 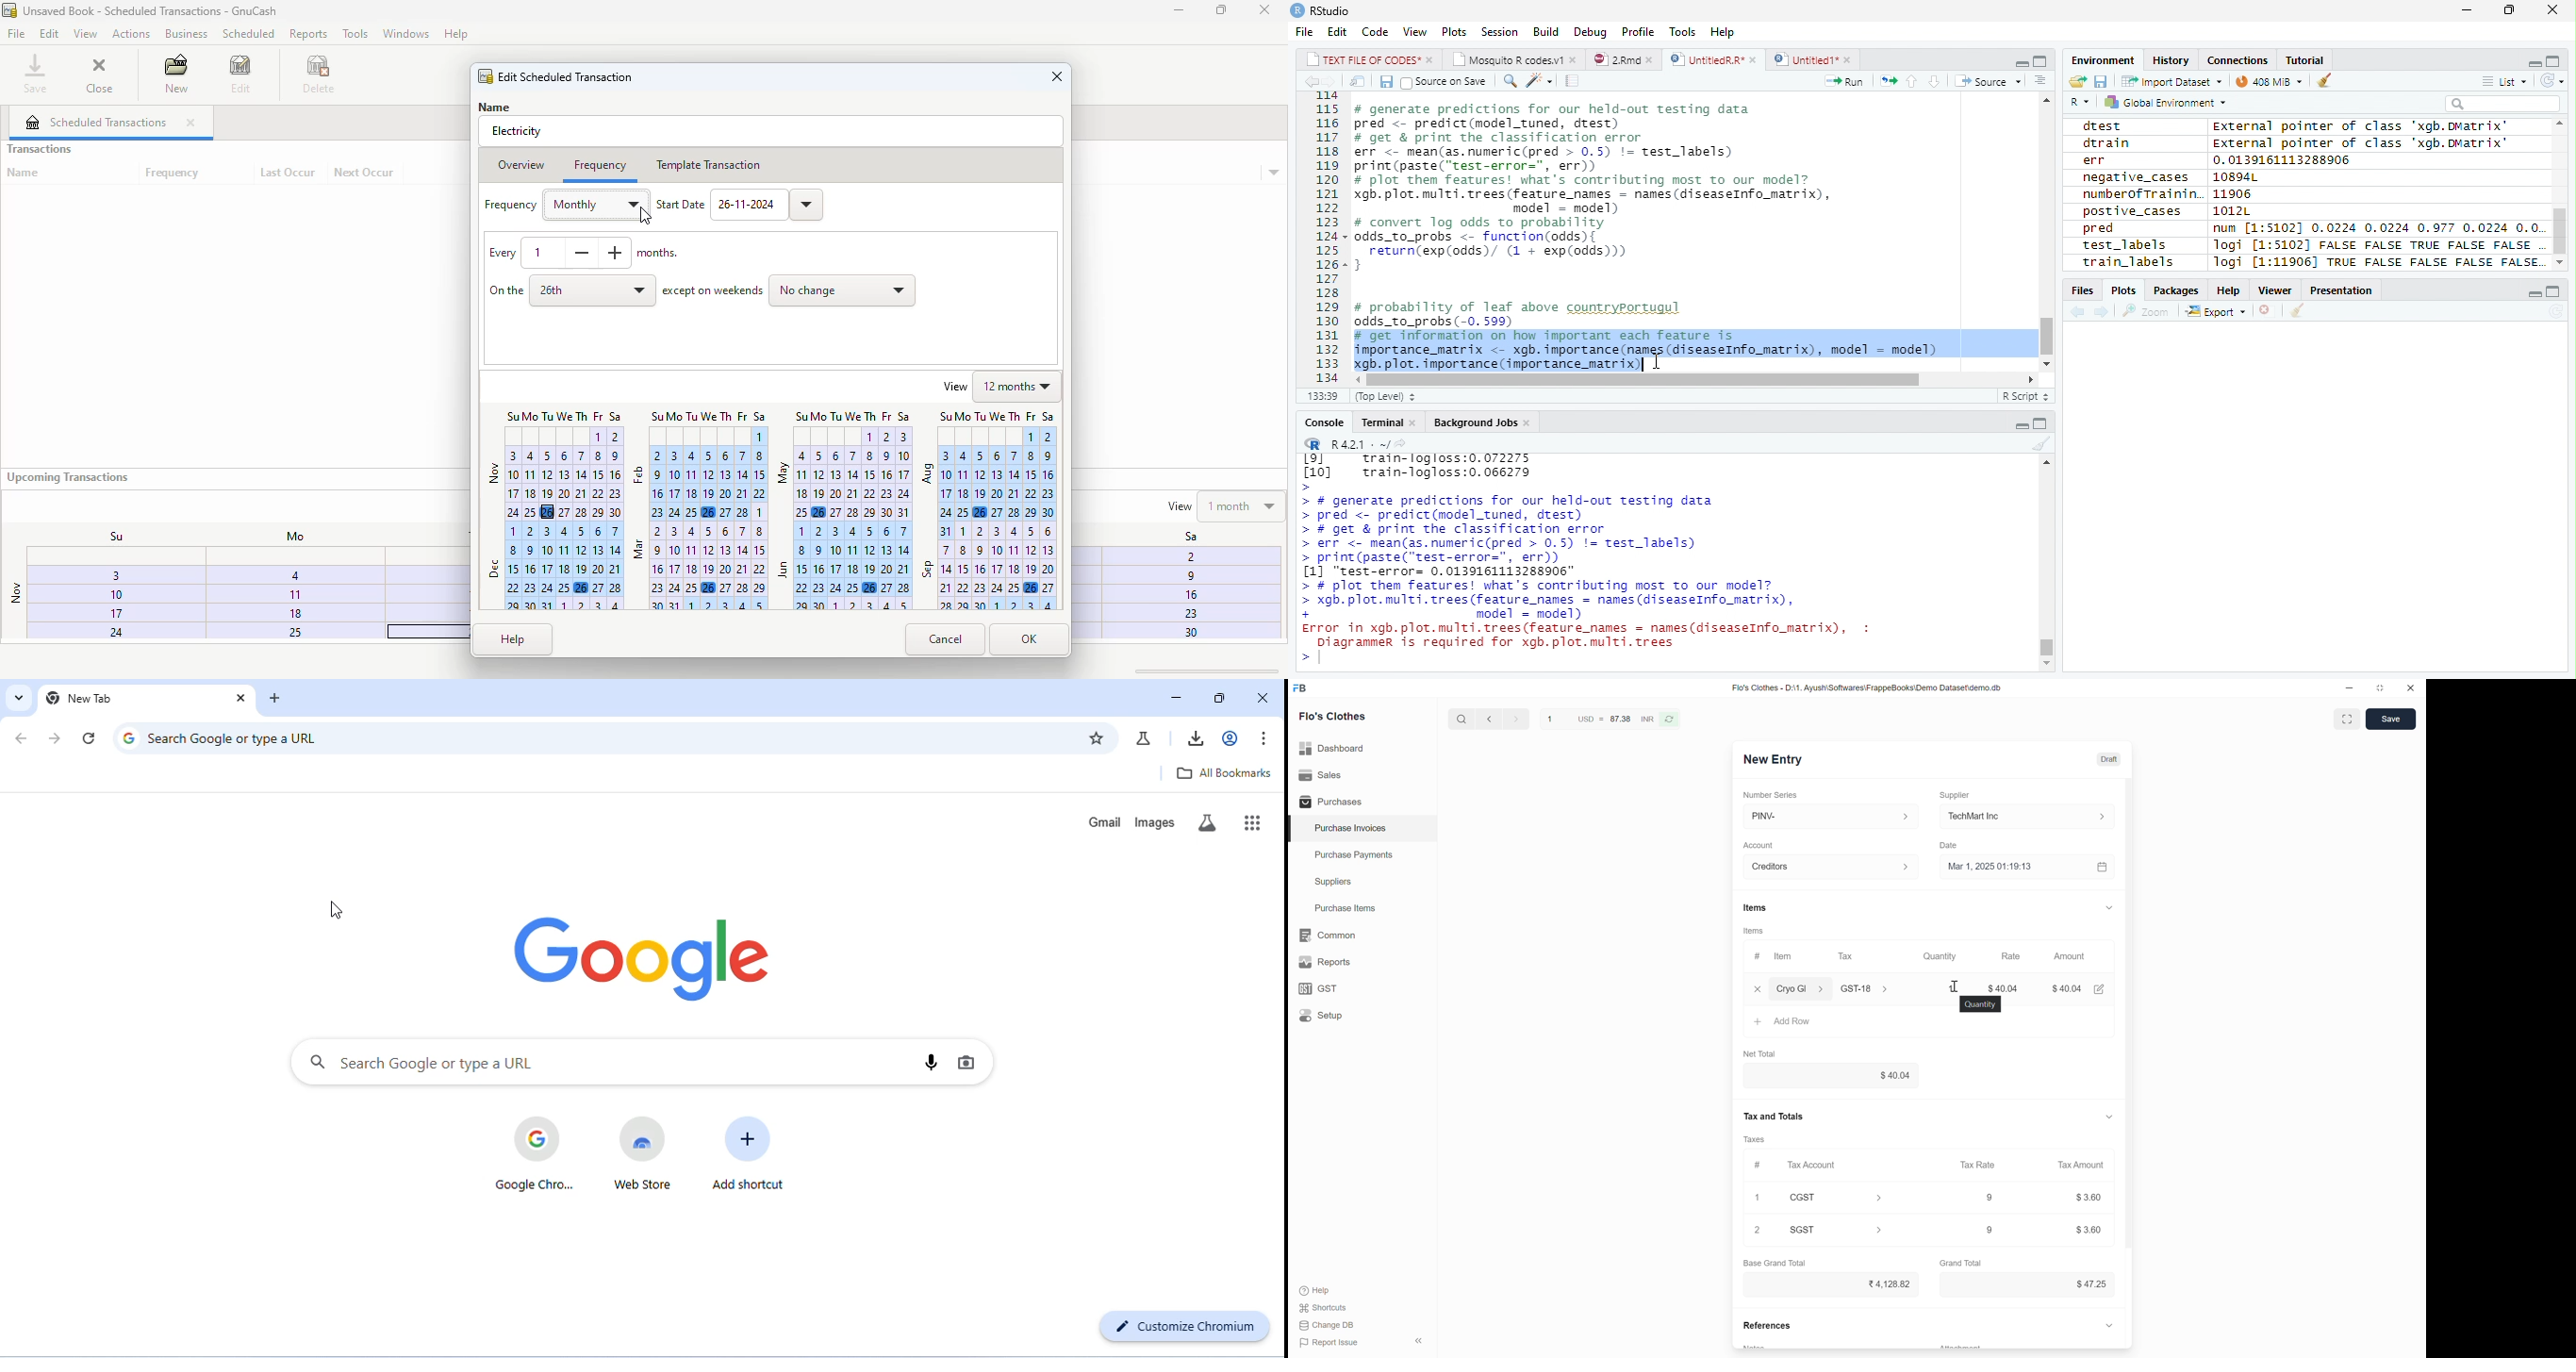 I want to click on test_labels, so click(x=2123, y=245).